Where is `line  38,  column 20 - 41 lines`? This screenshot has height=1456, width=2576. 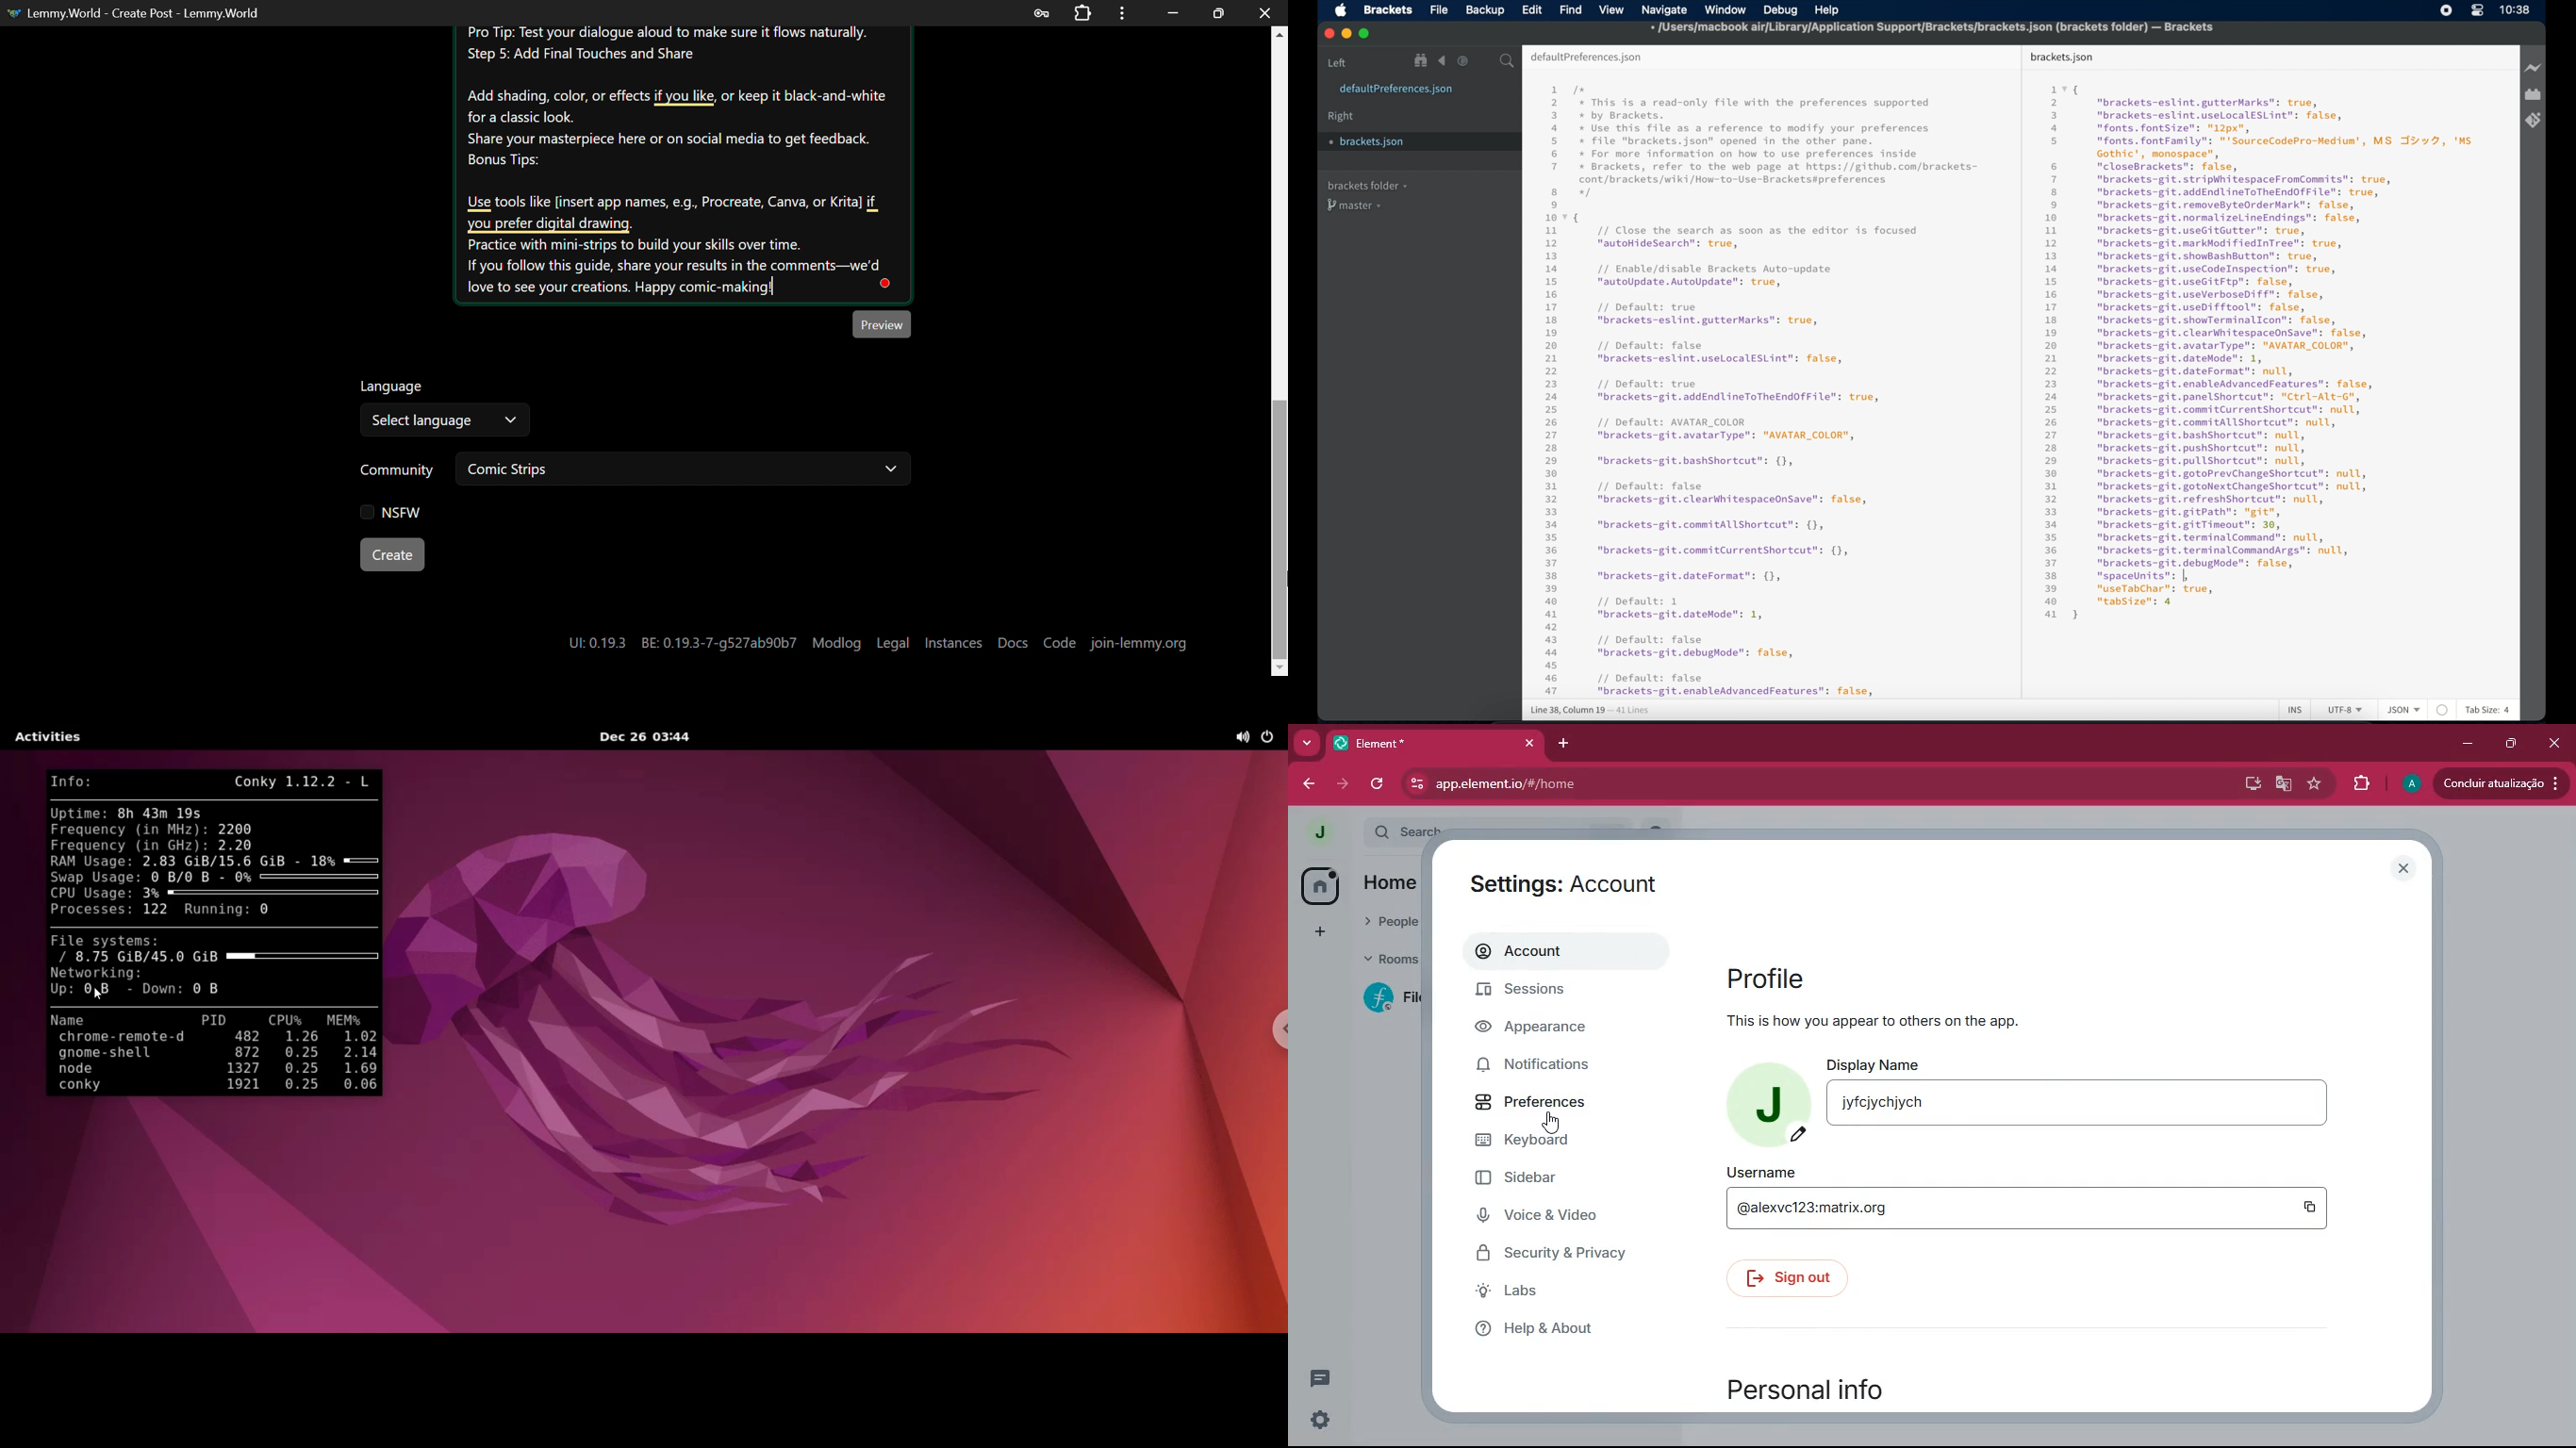
line  38,  column 20 - 41 lines is located at coordinates (1590, 711).